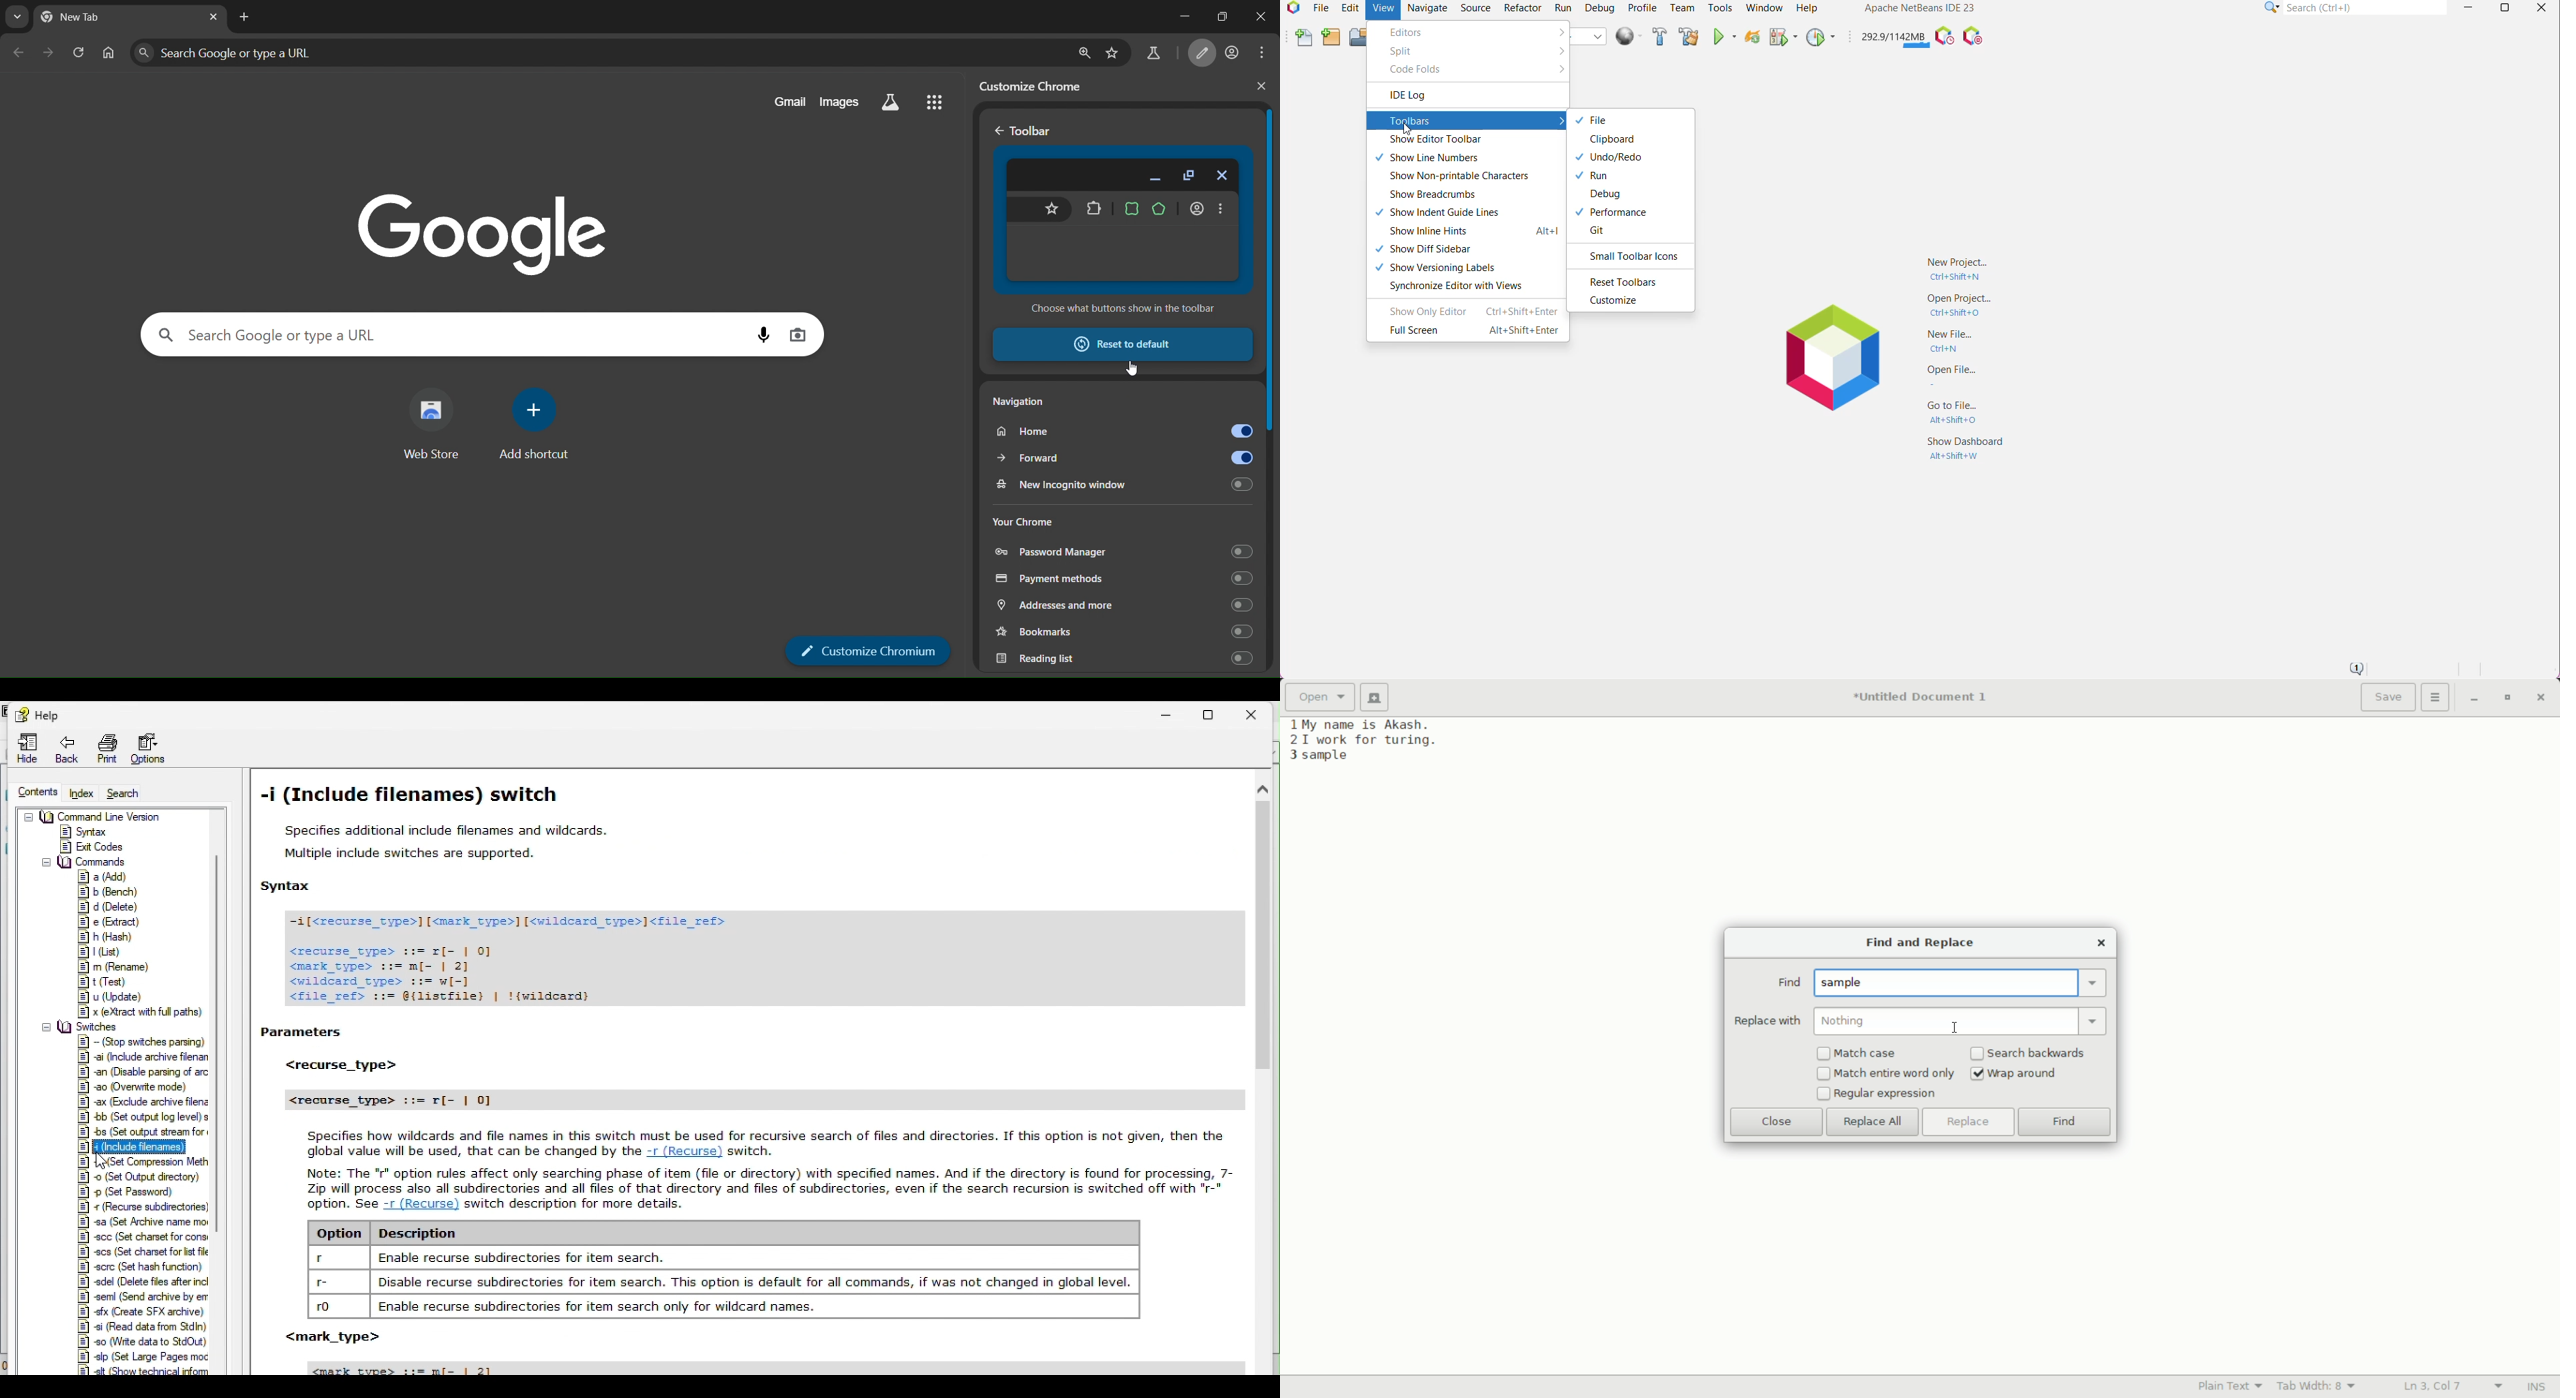 The image size is (2576, 1400). Describe the element at coordinates (451, 335) in the screenshot. I see `Search Google or type a URL` at that location.